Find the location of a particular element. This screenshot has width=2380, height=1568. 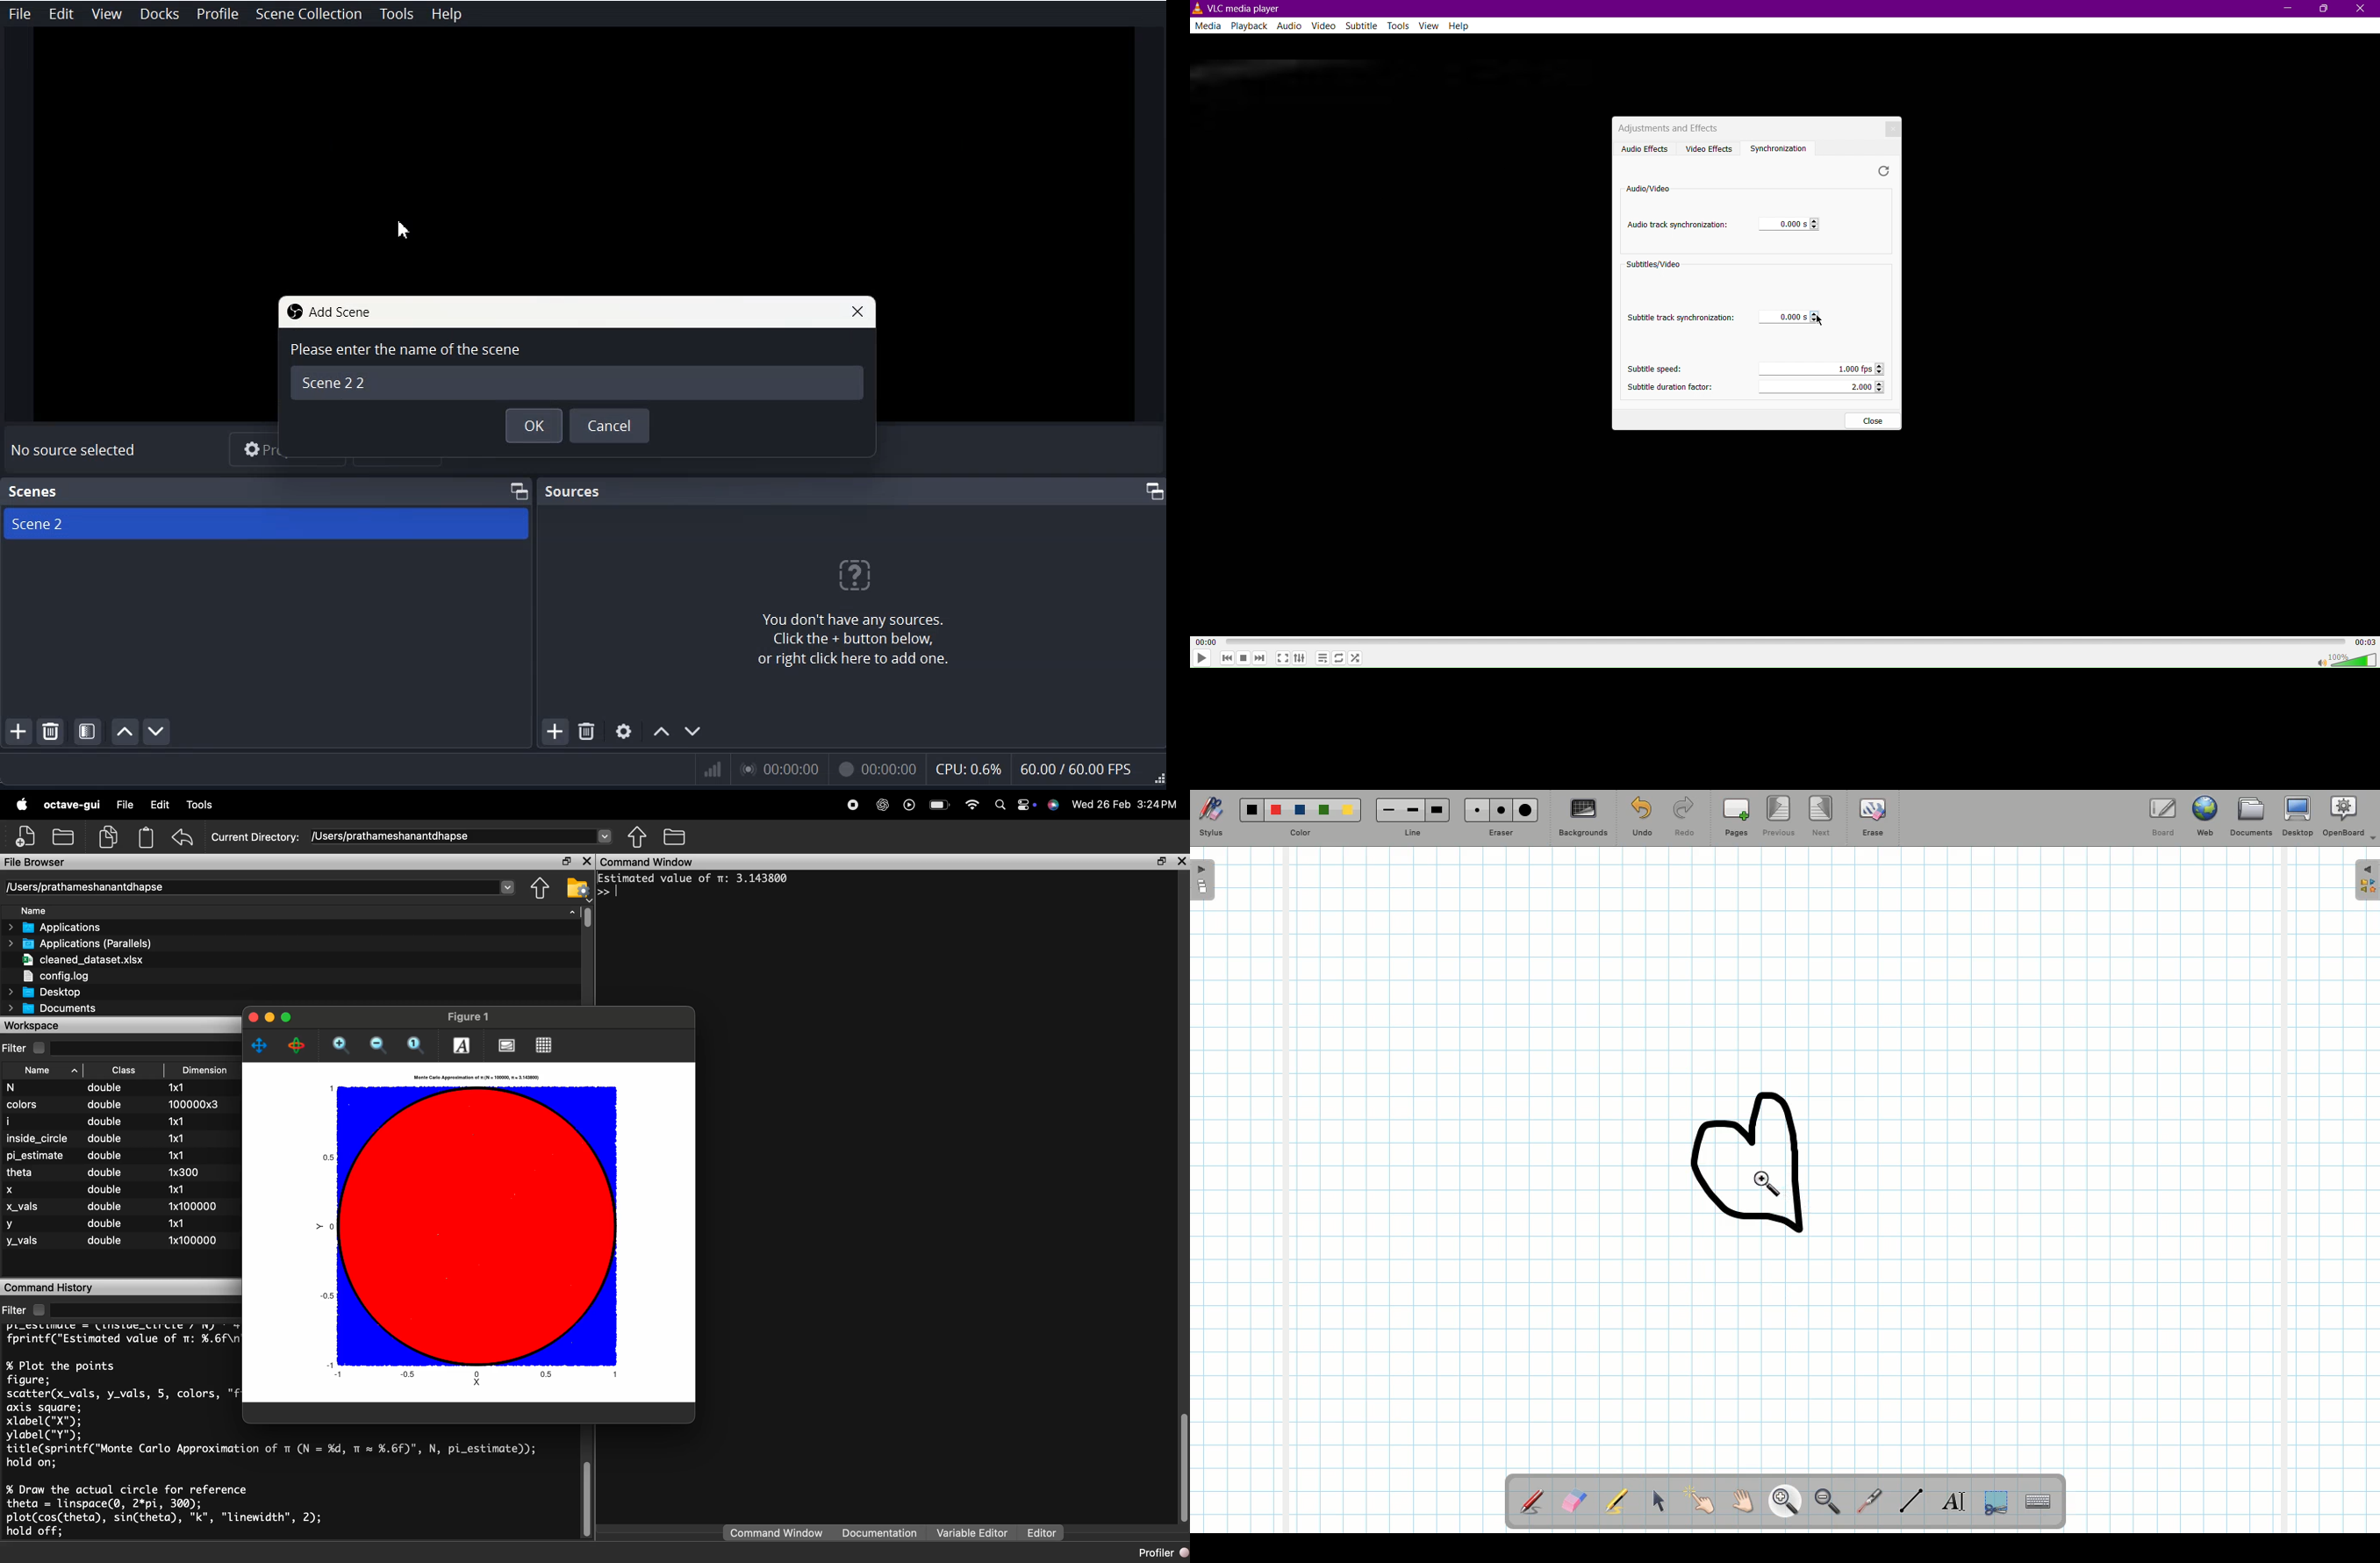

Value is located at coordinates (1784, 225).